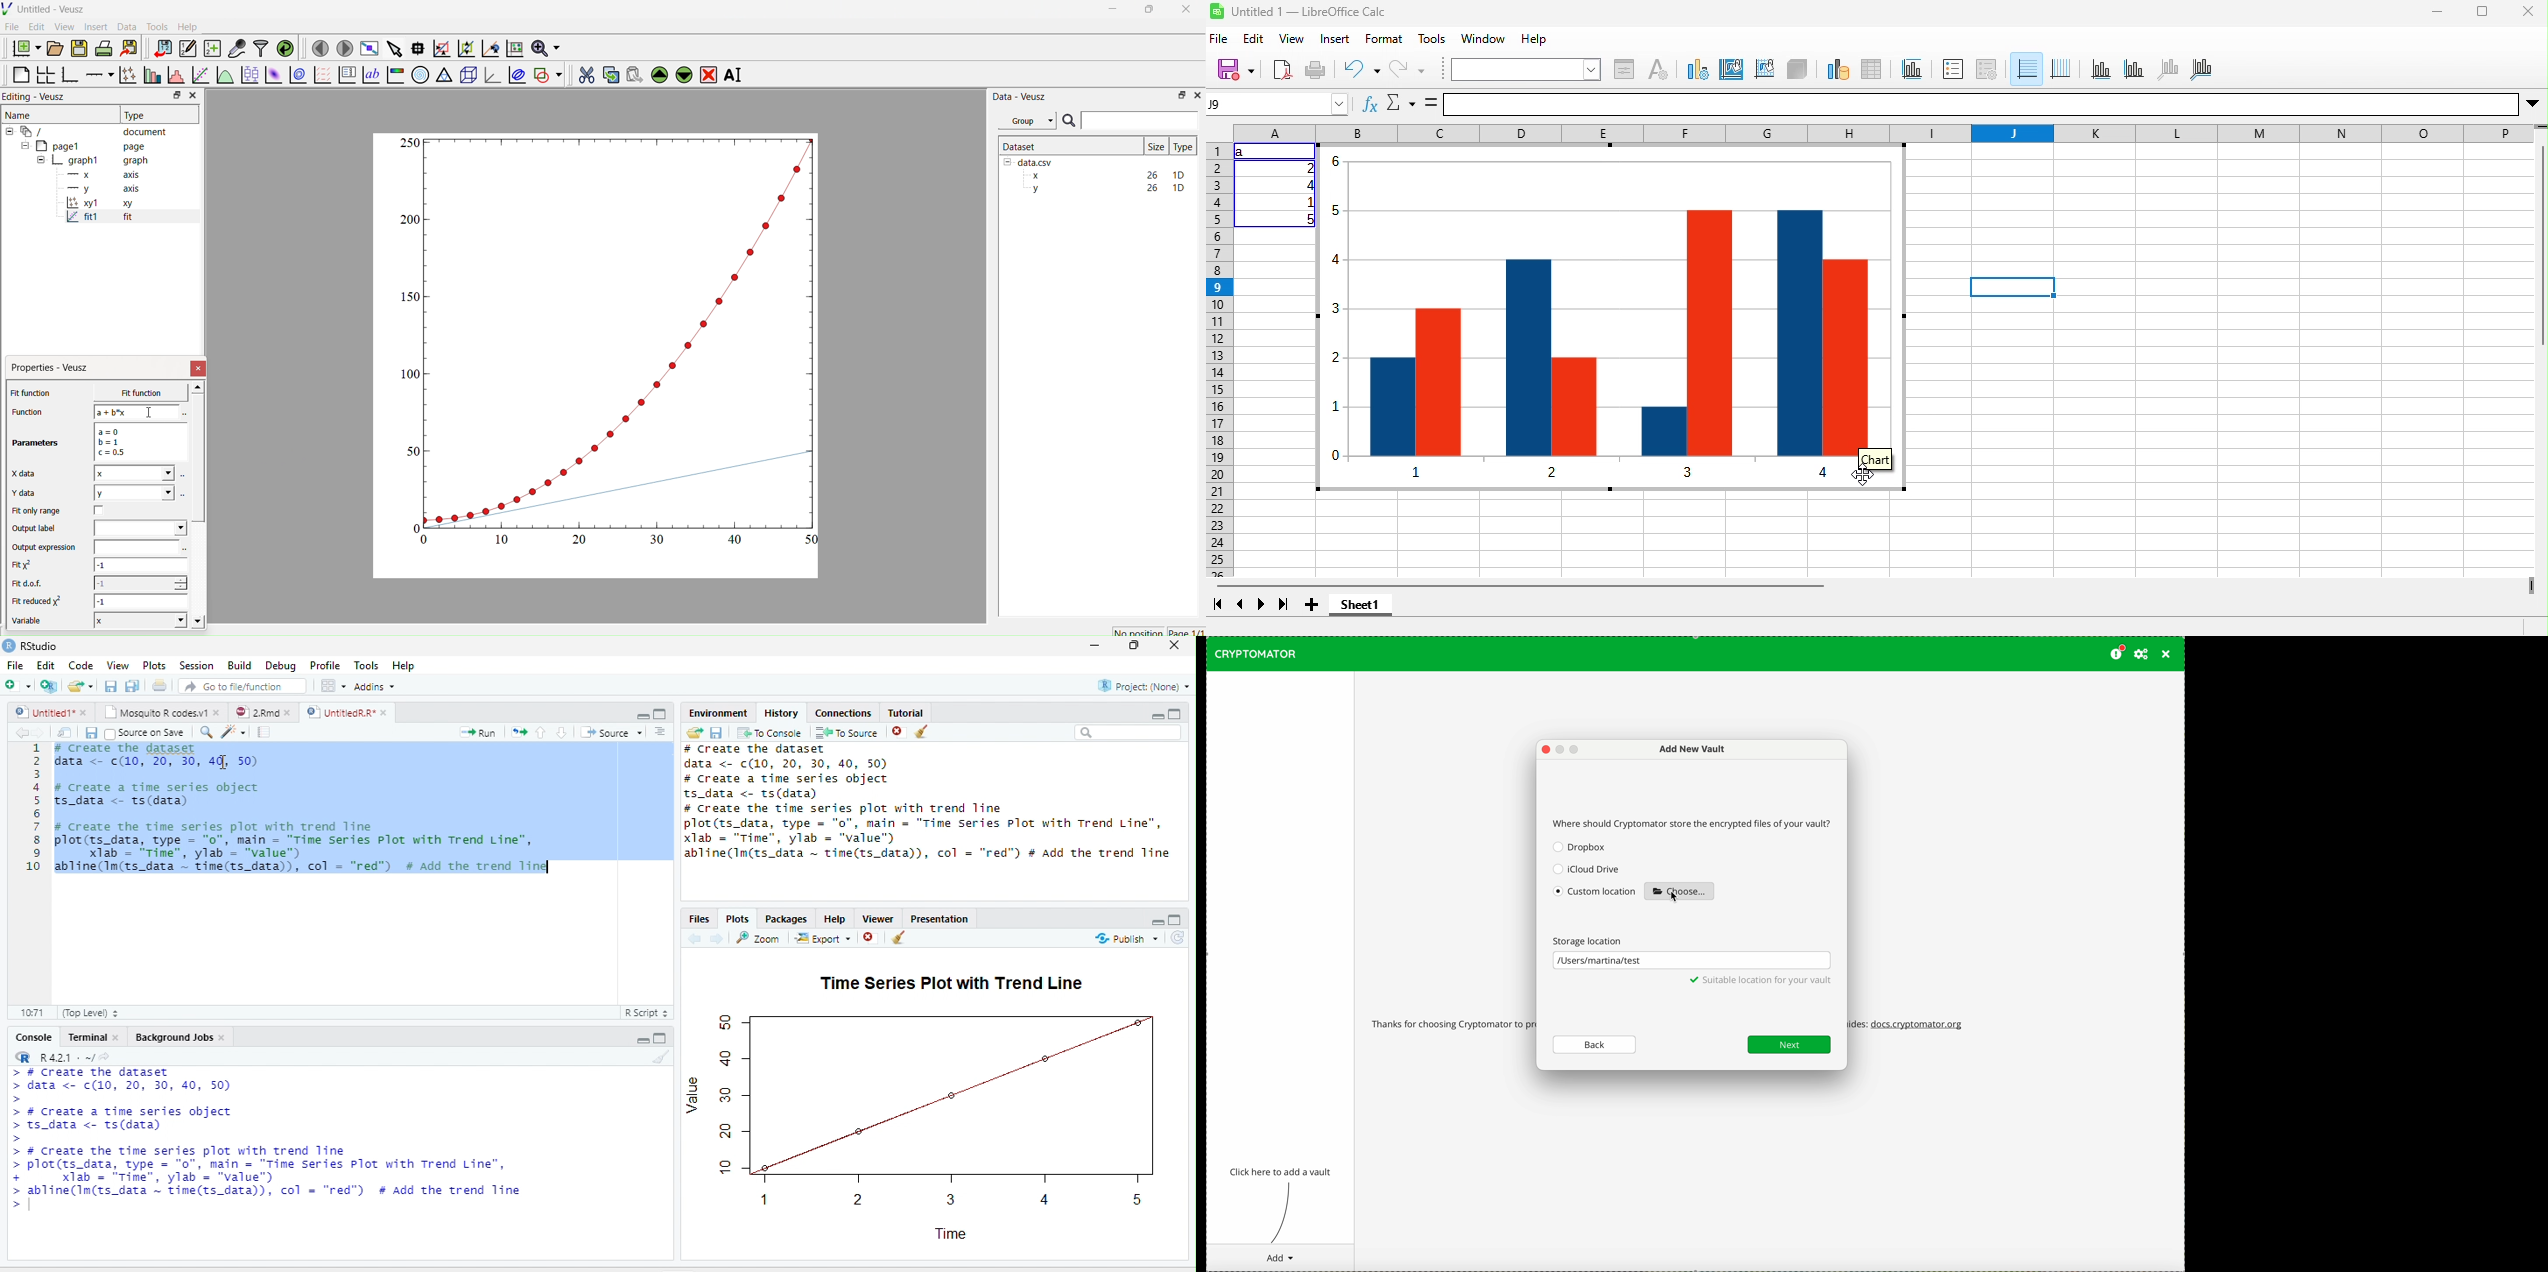 The width and height of the screenshot is (2548, 1288). Describe the element at coordinates (1309, 168) in the screenshot. I see `2` at that location.